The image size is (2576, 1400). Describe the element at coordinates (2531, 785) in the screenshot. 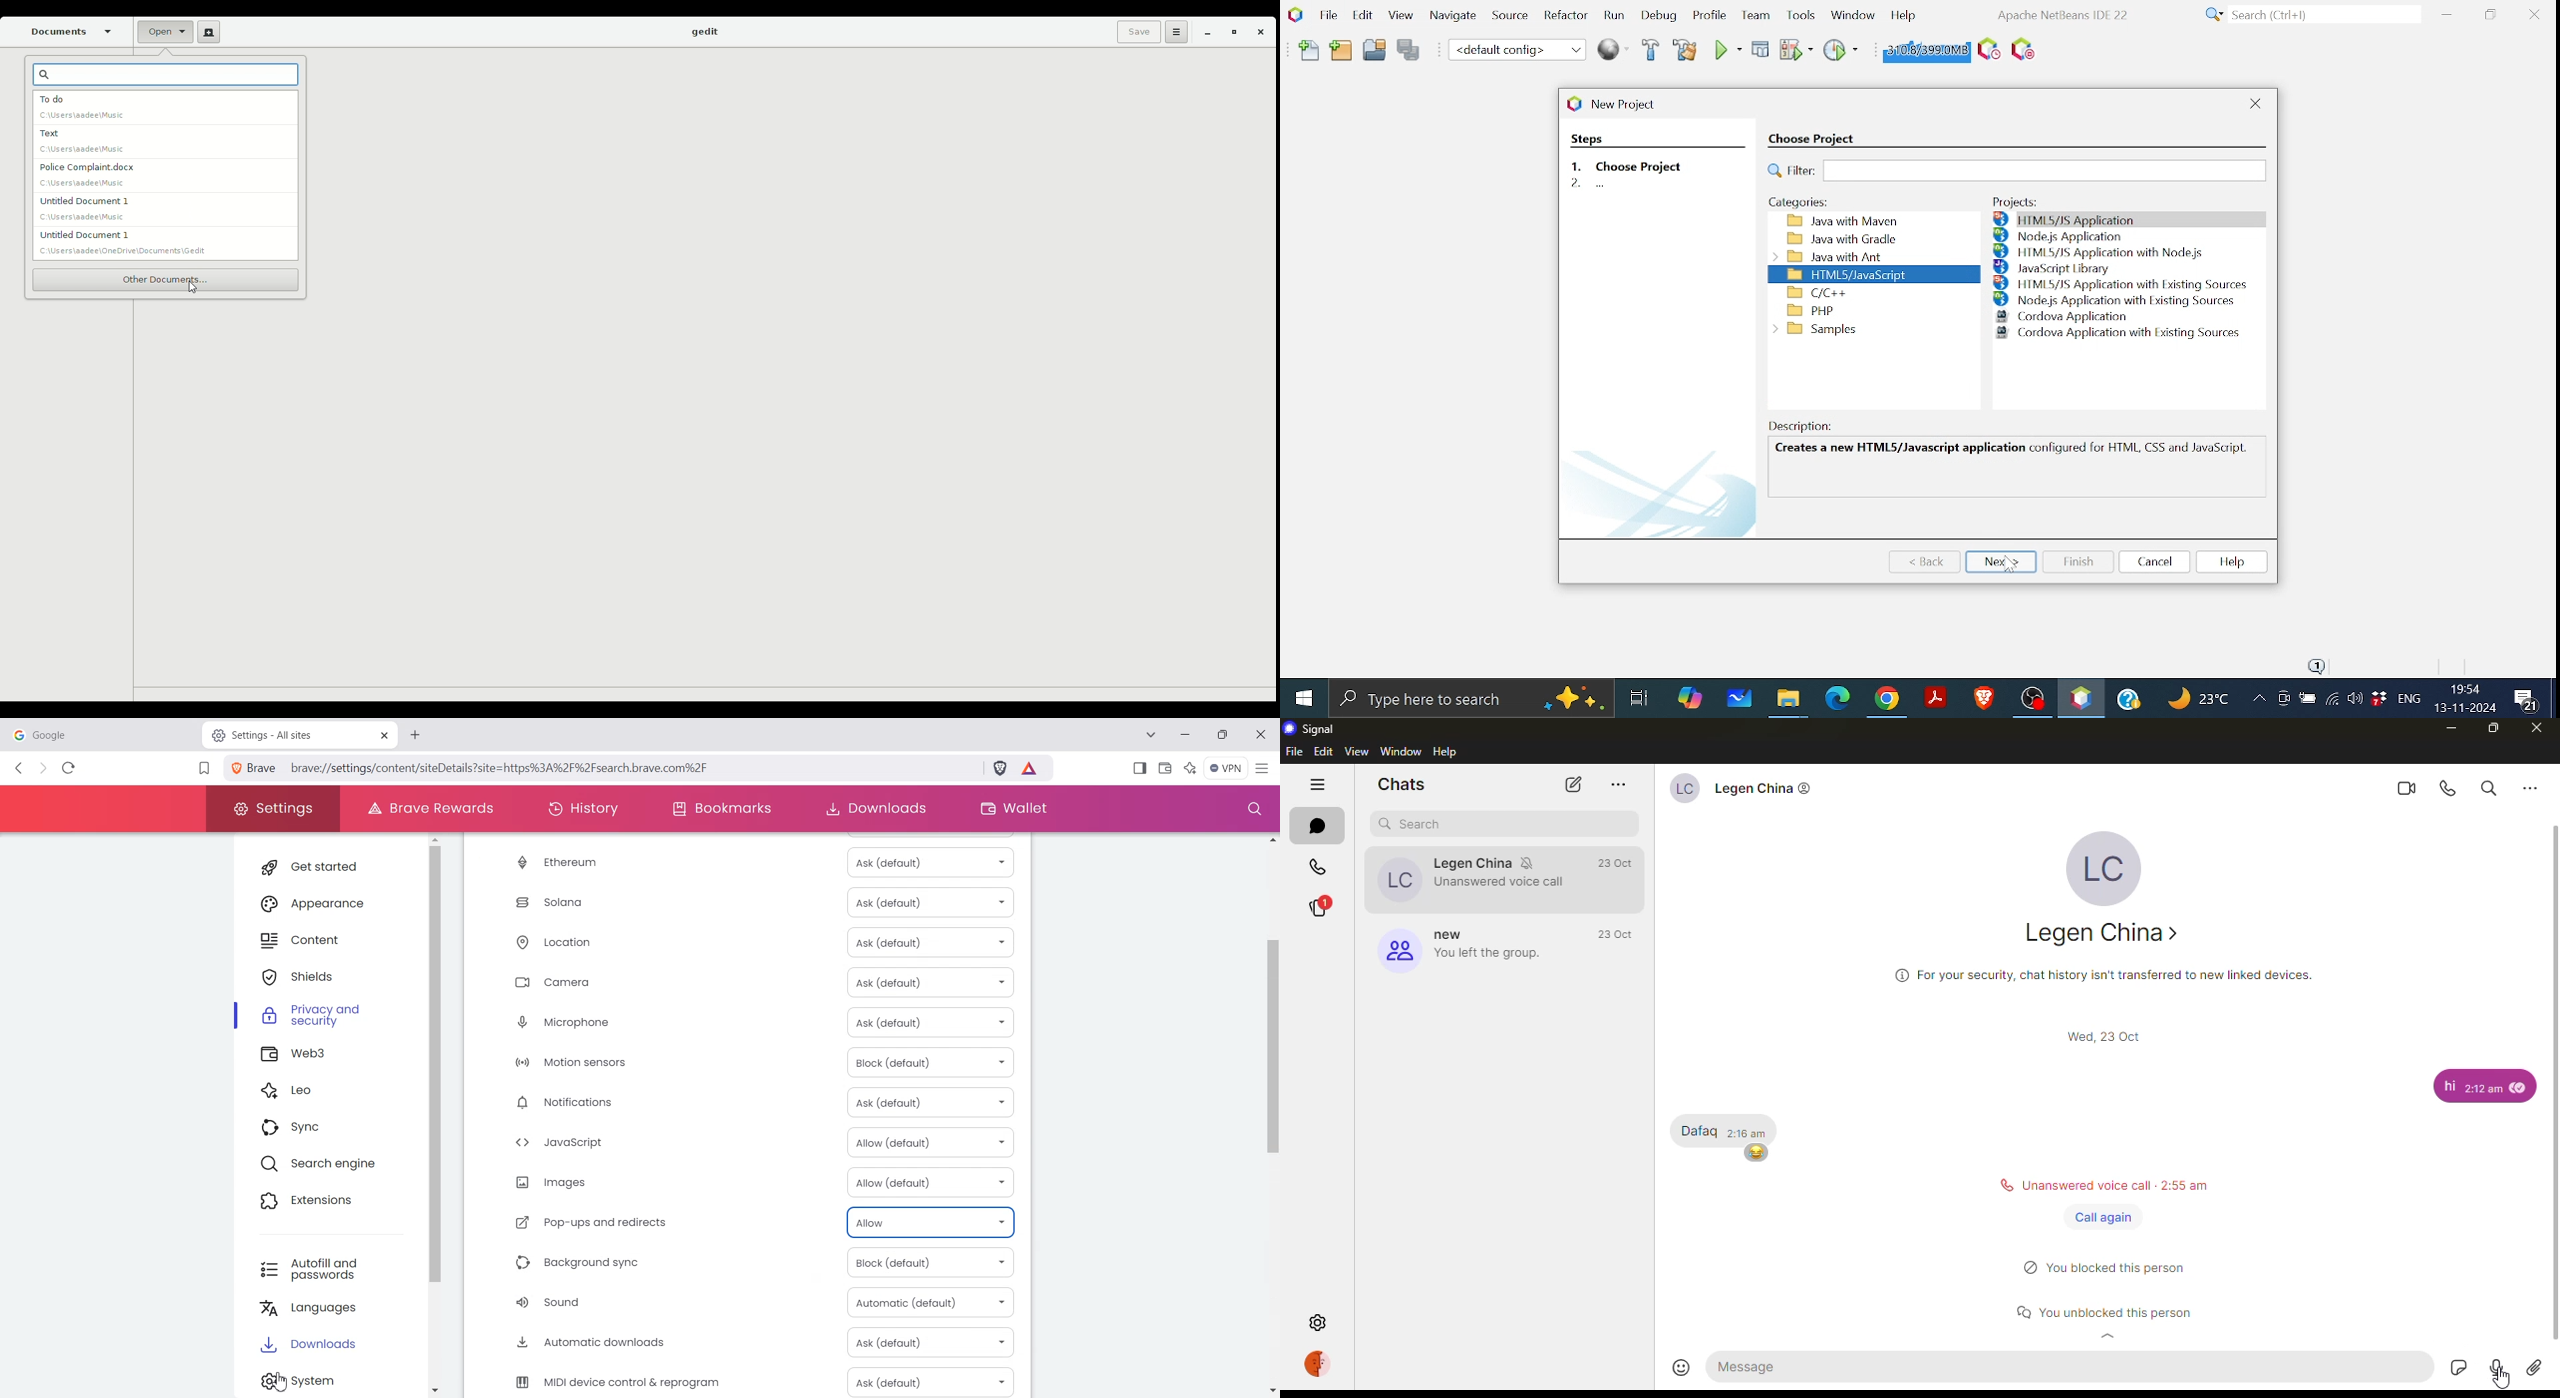

I see `more` at that location.